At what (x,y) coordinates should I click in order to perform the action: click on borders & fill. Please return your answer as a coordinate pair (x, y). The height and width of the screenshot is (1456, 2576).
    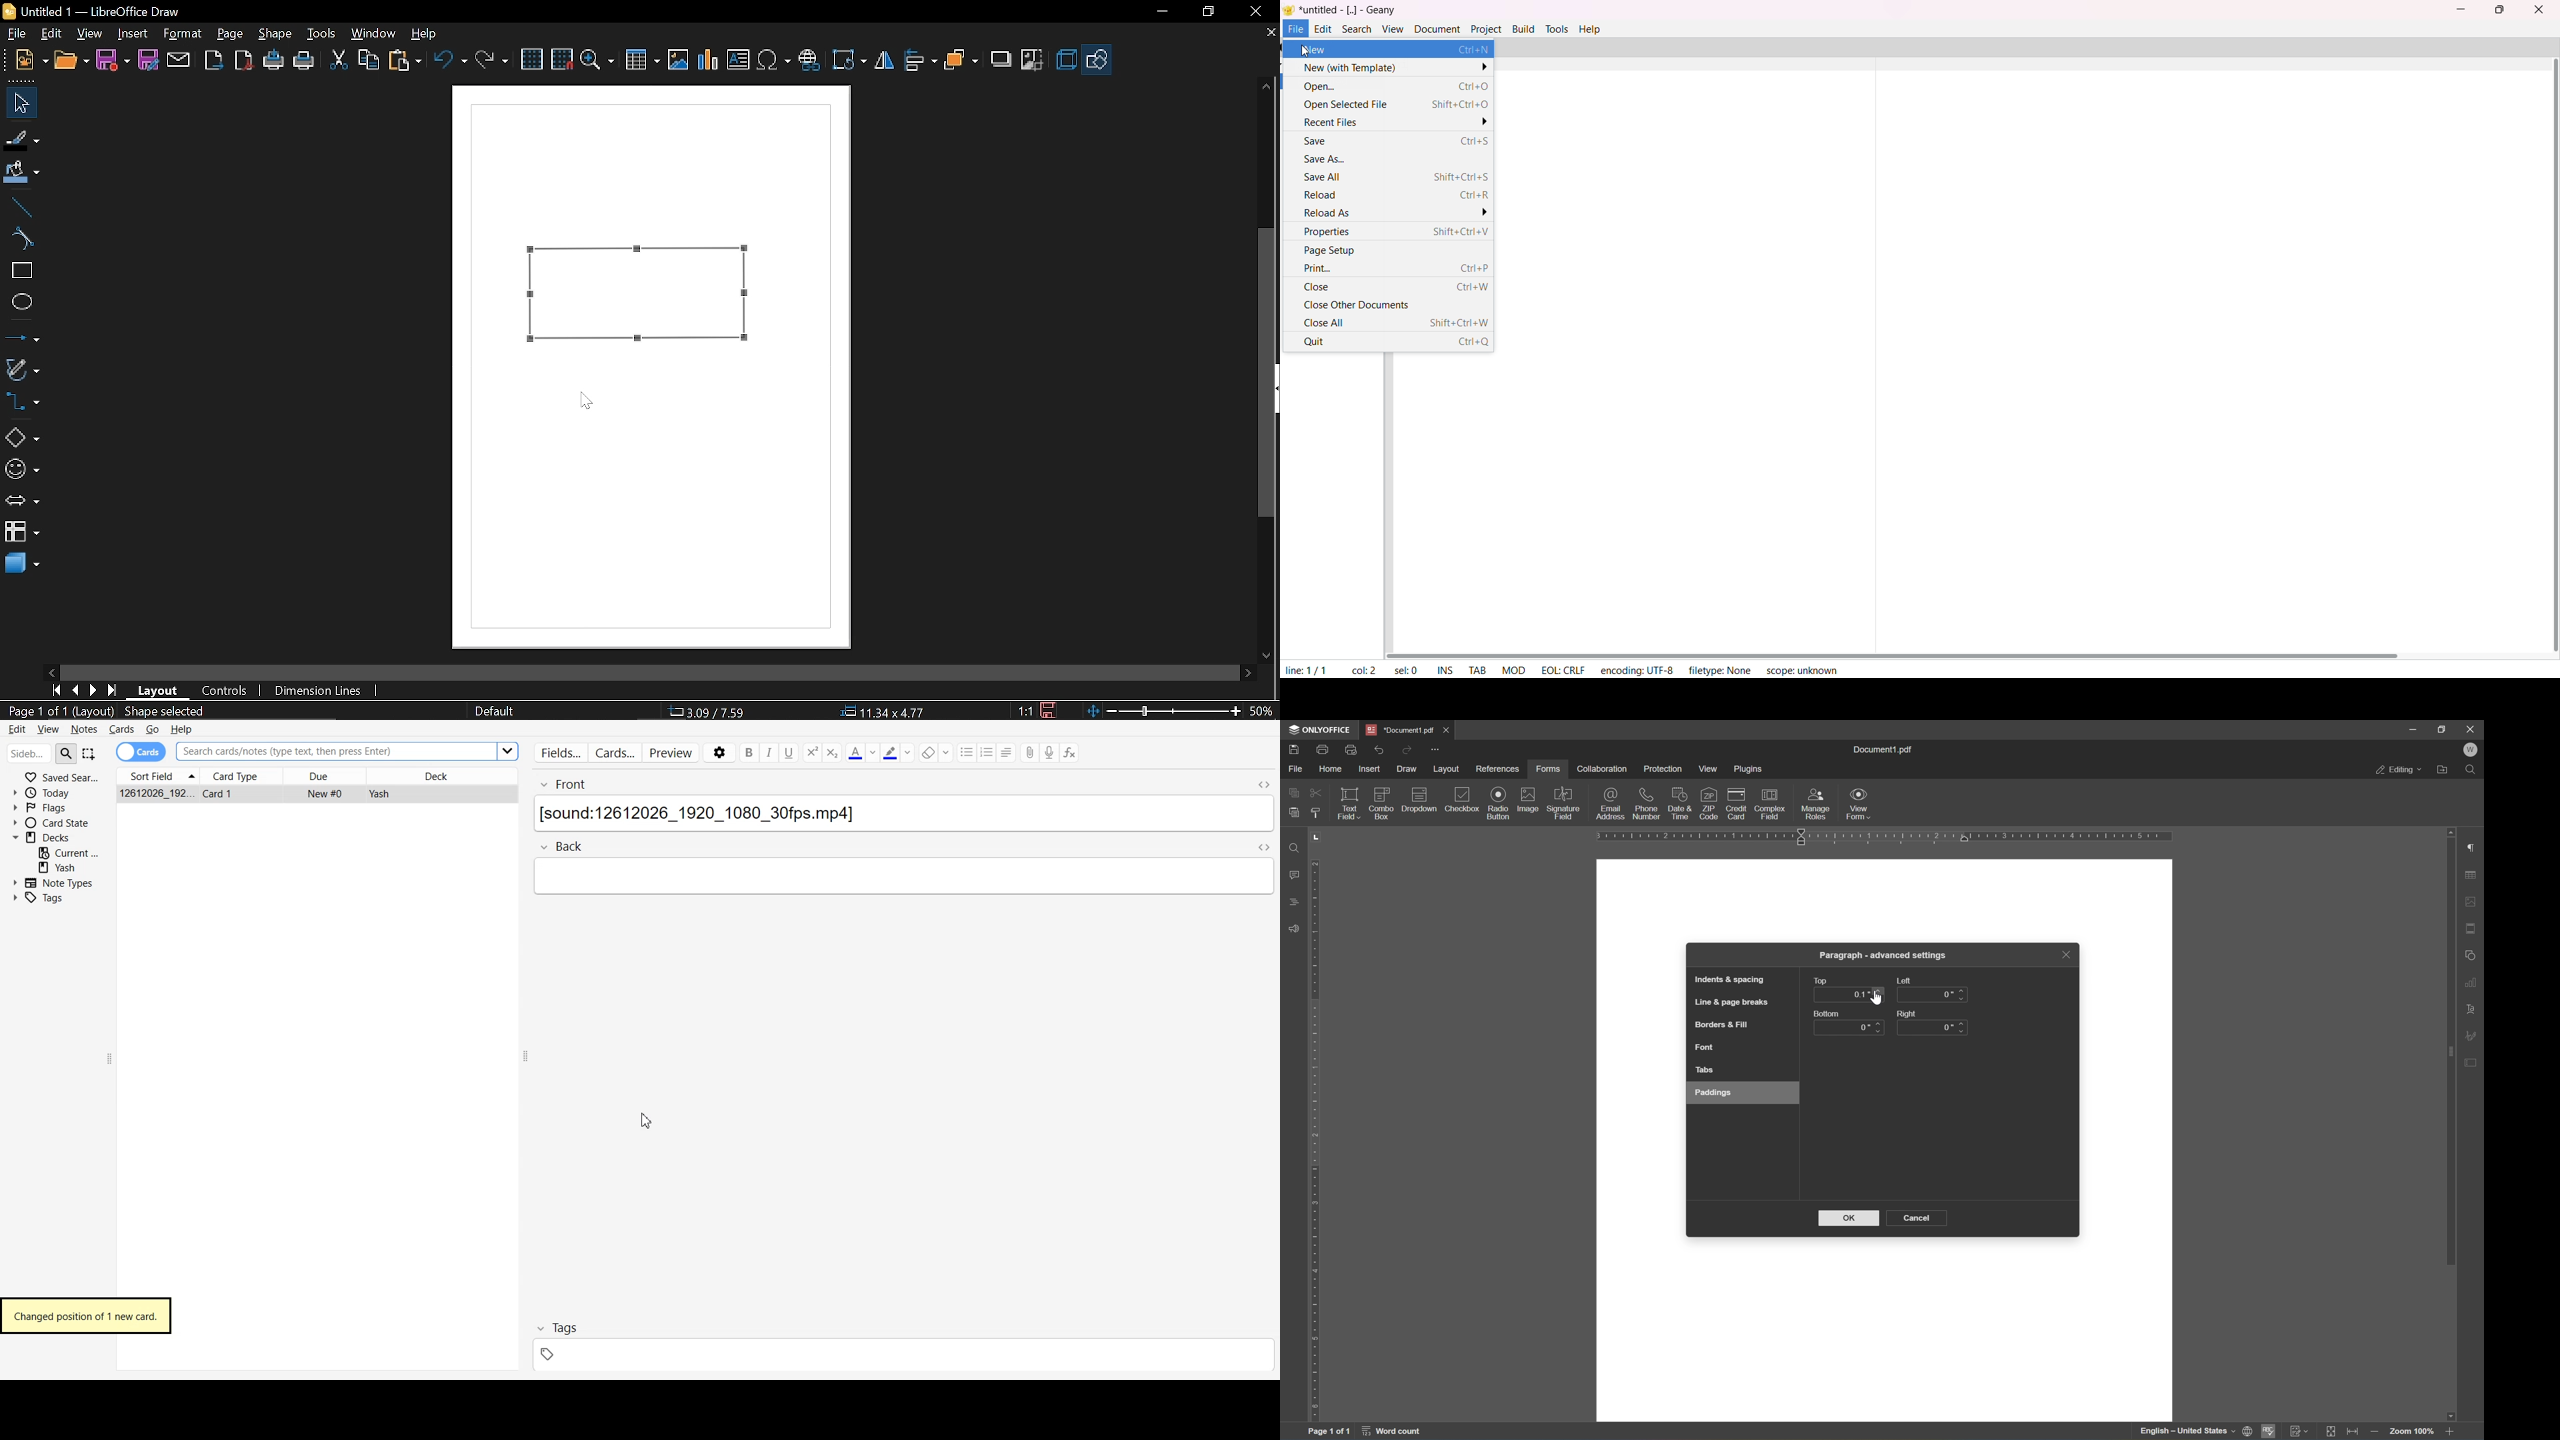
    Looking at the image, I should click on (1720, 1026).